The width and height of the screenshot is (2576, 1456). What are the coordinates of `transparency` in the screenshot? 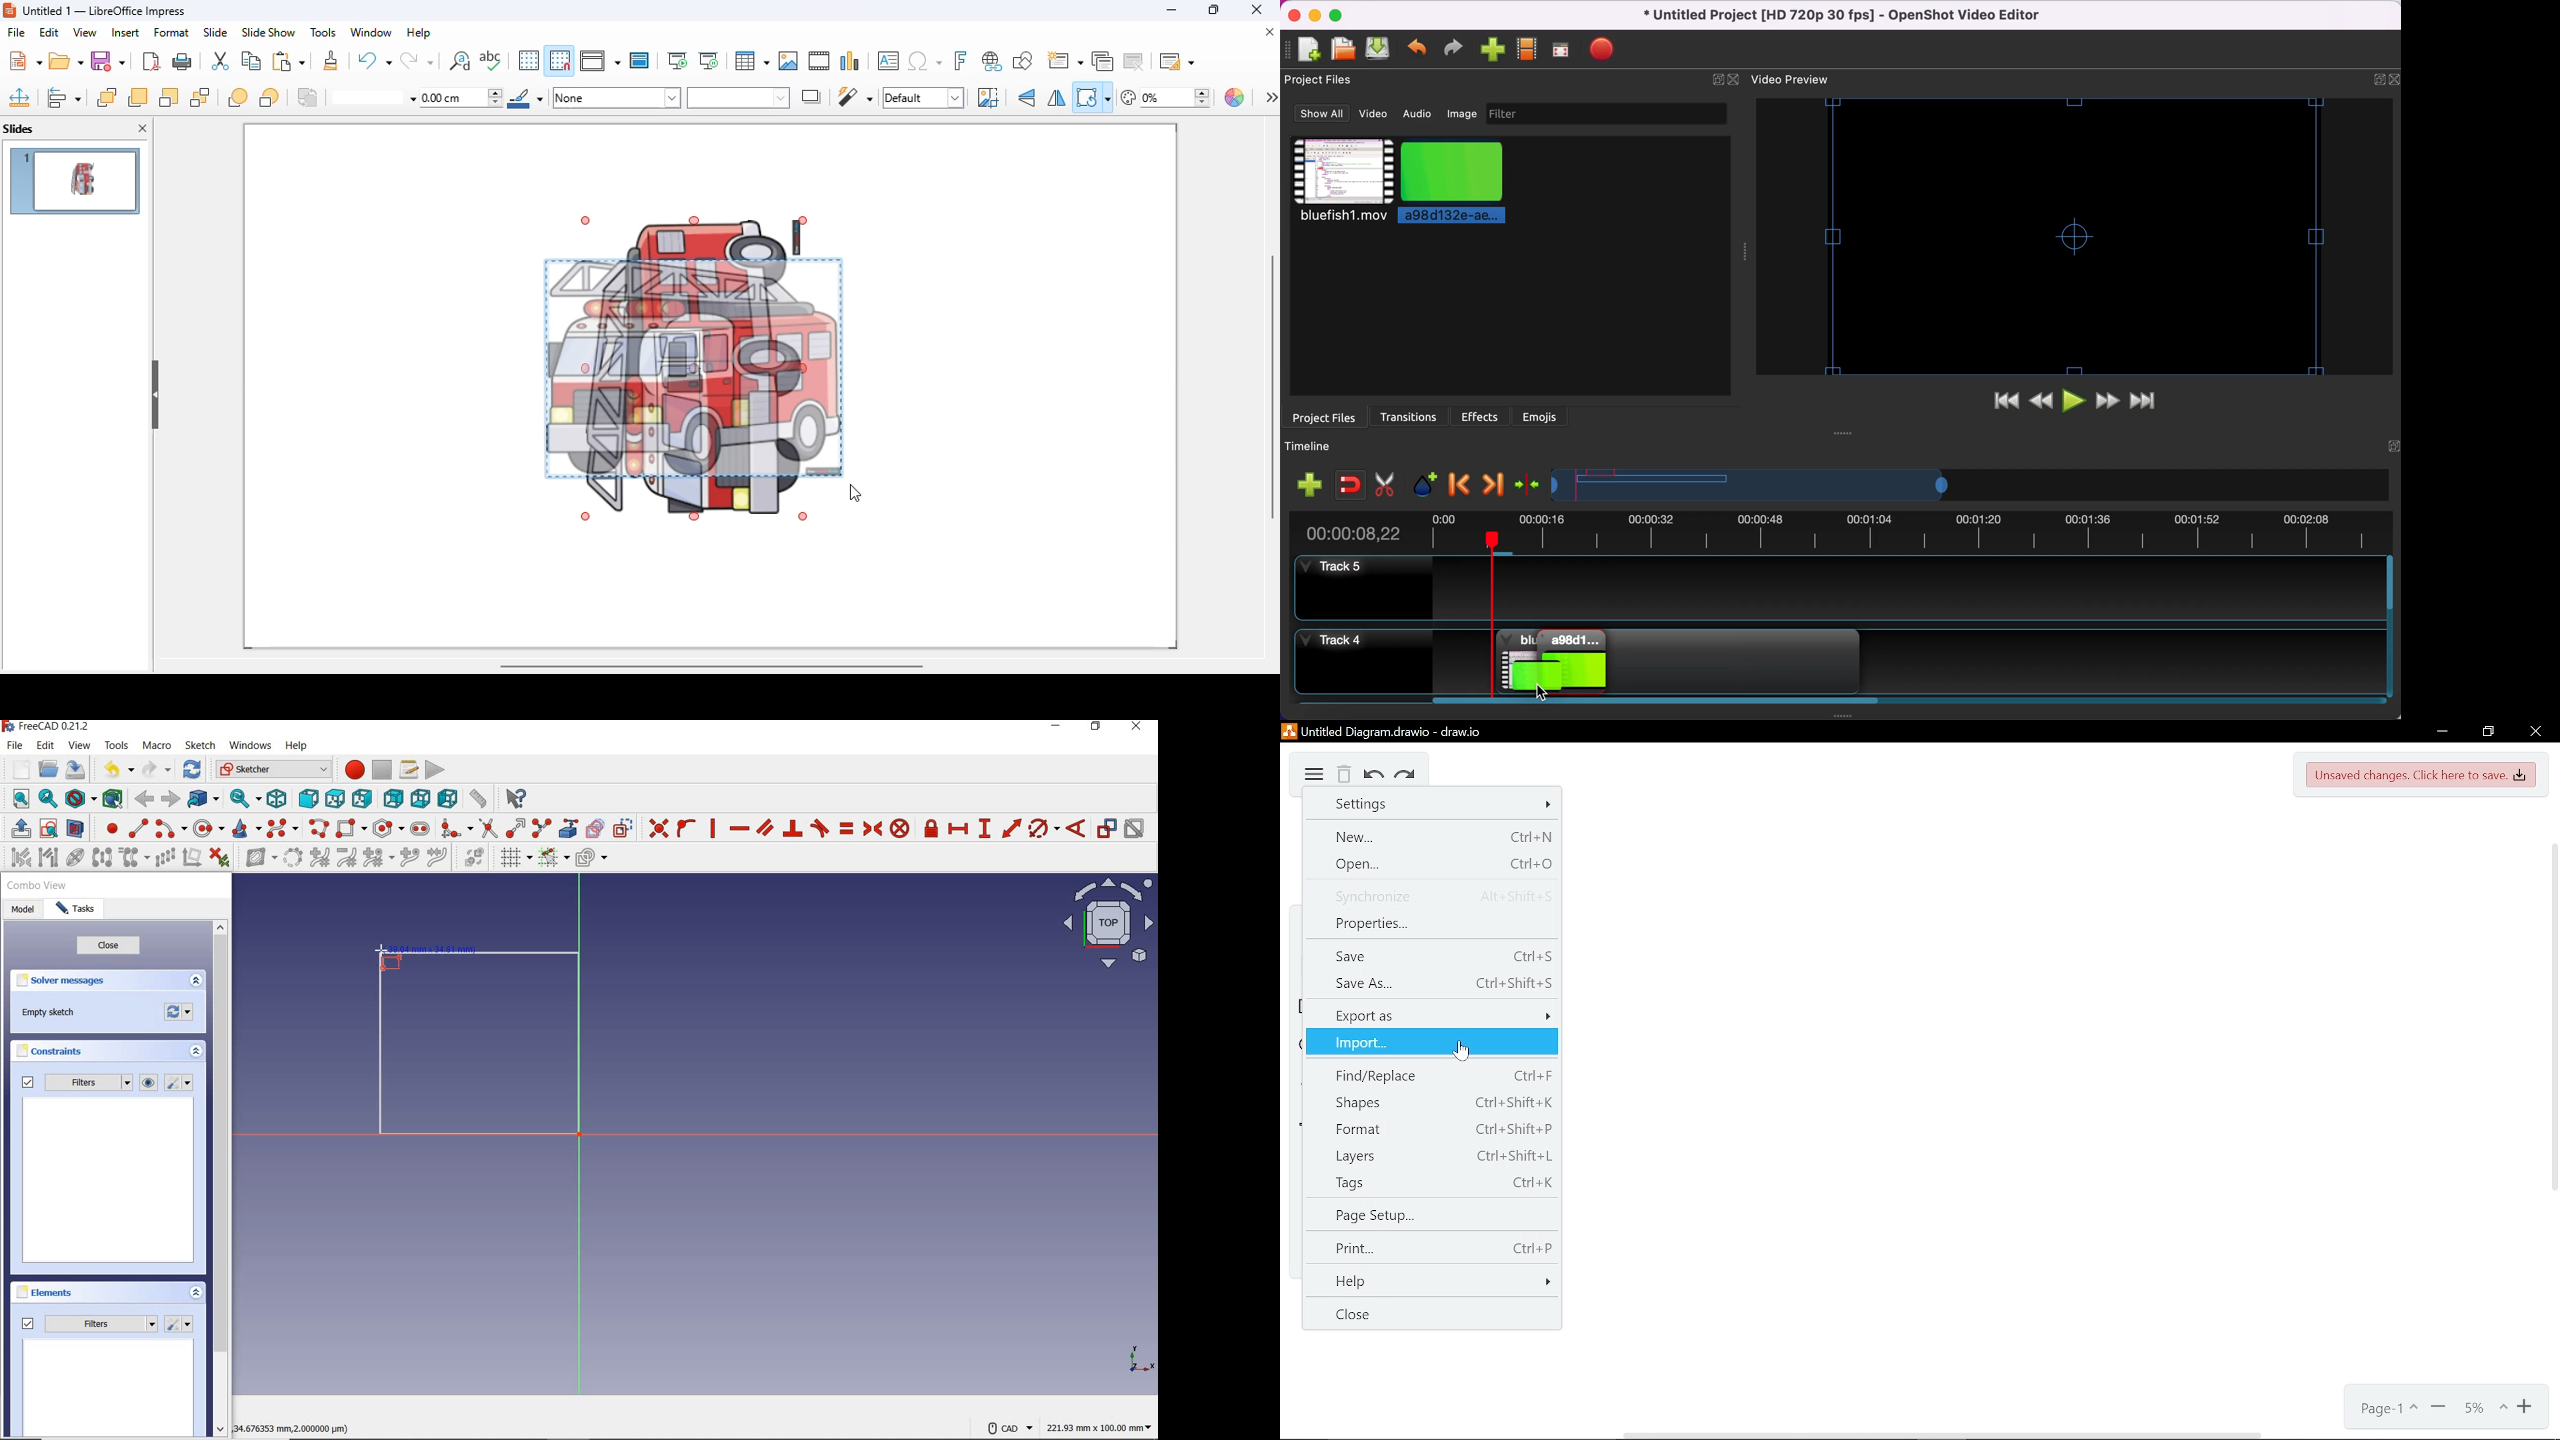 It's located at (1166, 97).